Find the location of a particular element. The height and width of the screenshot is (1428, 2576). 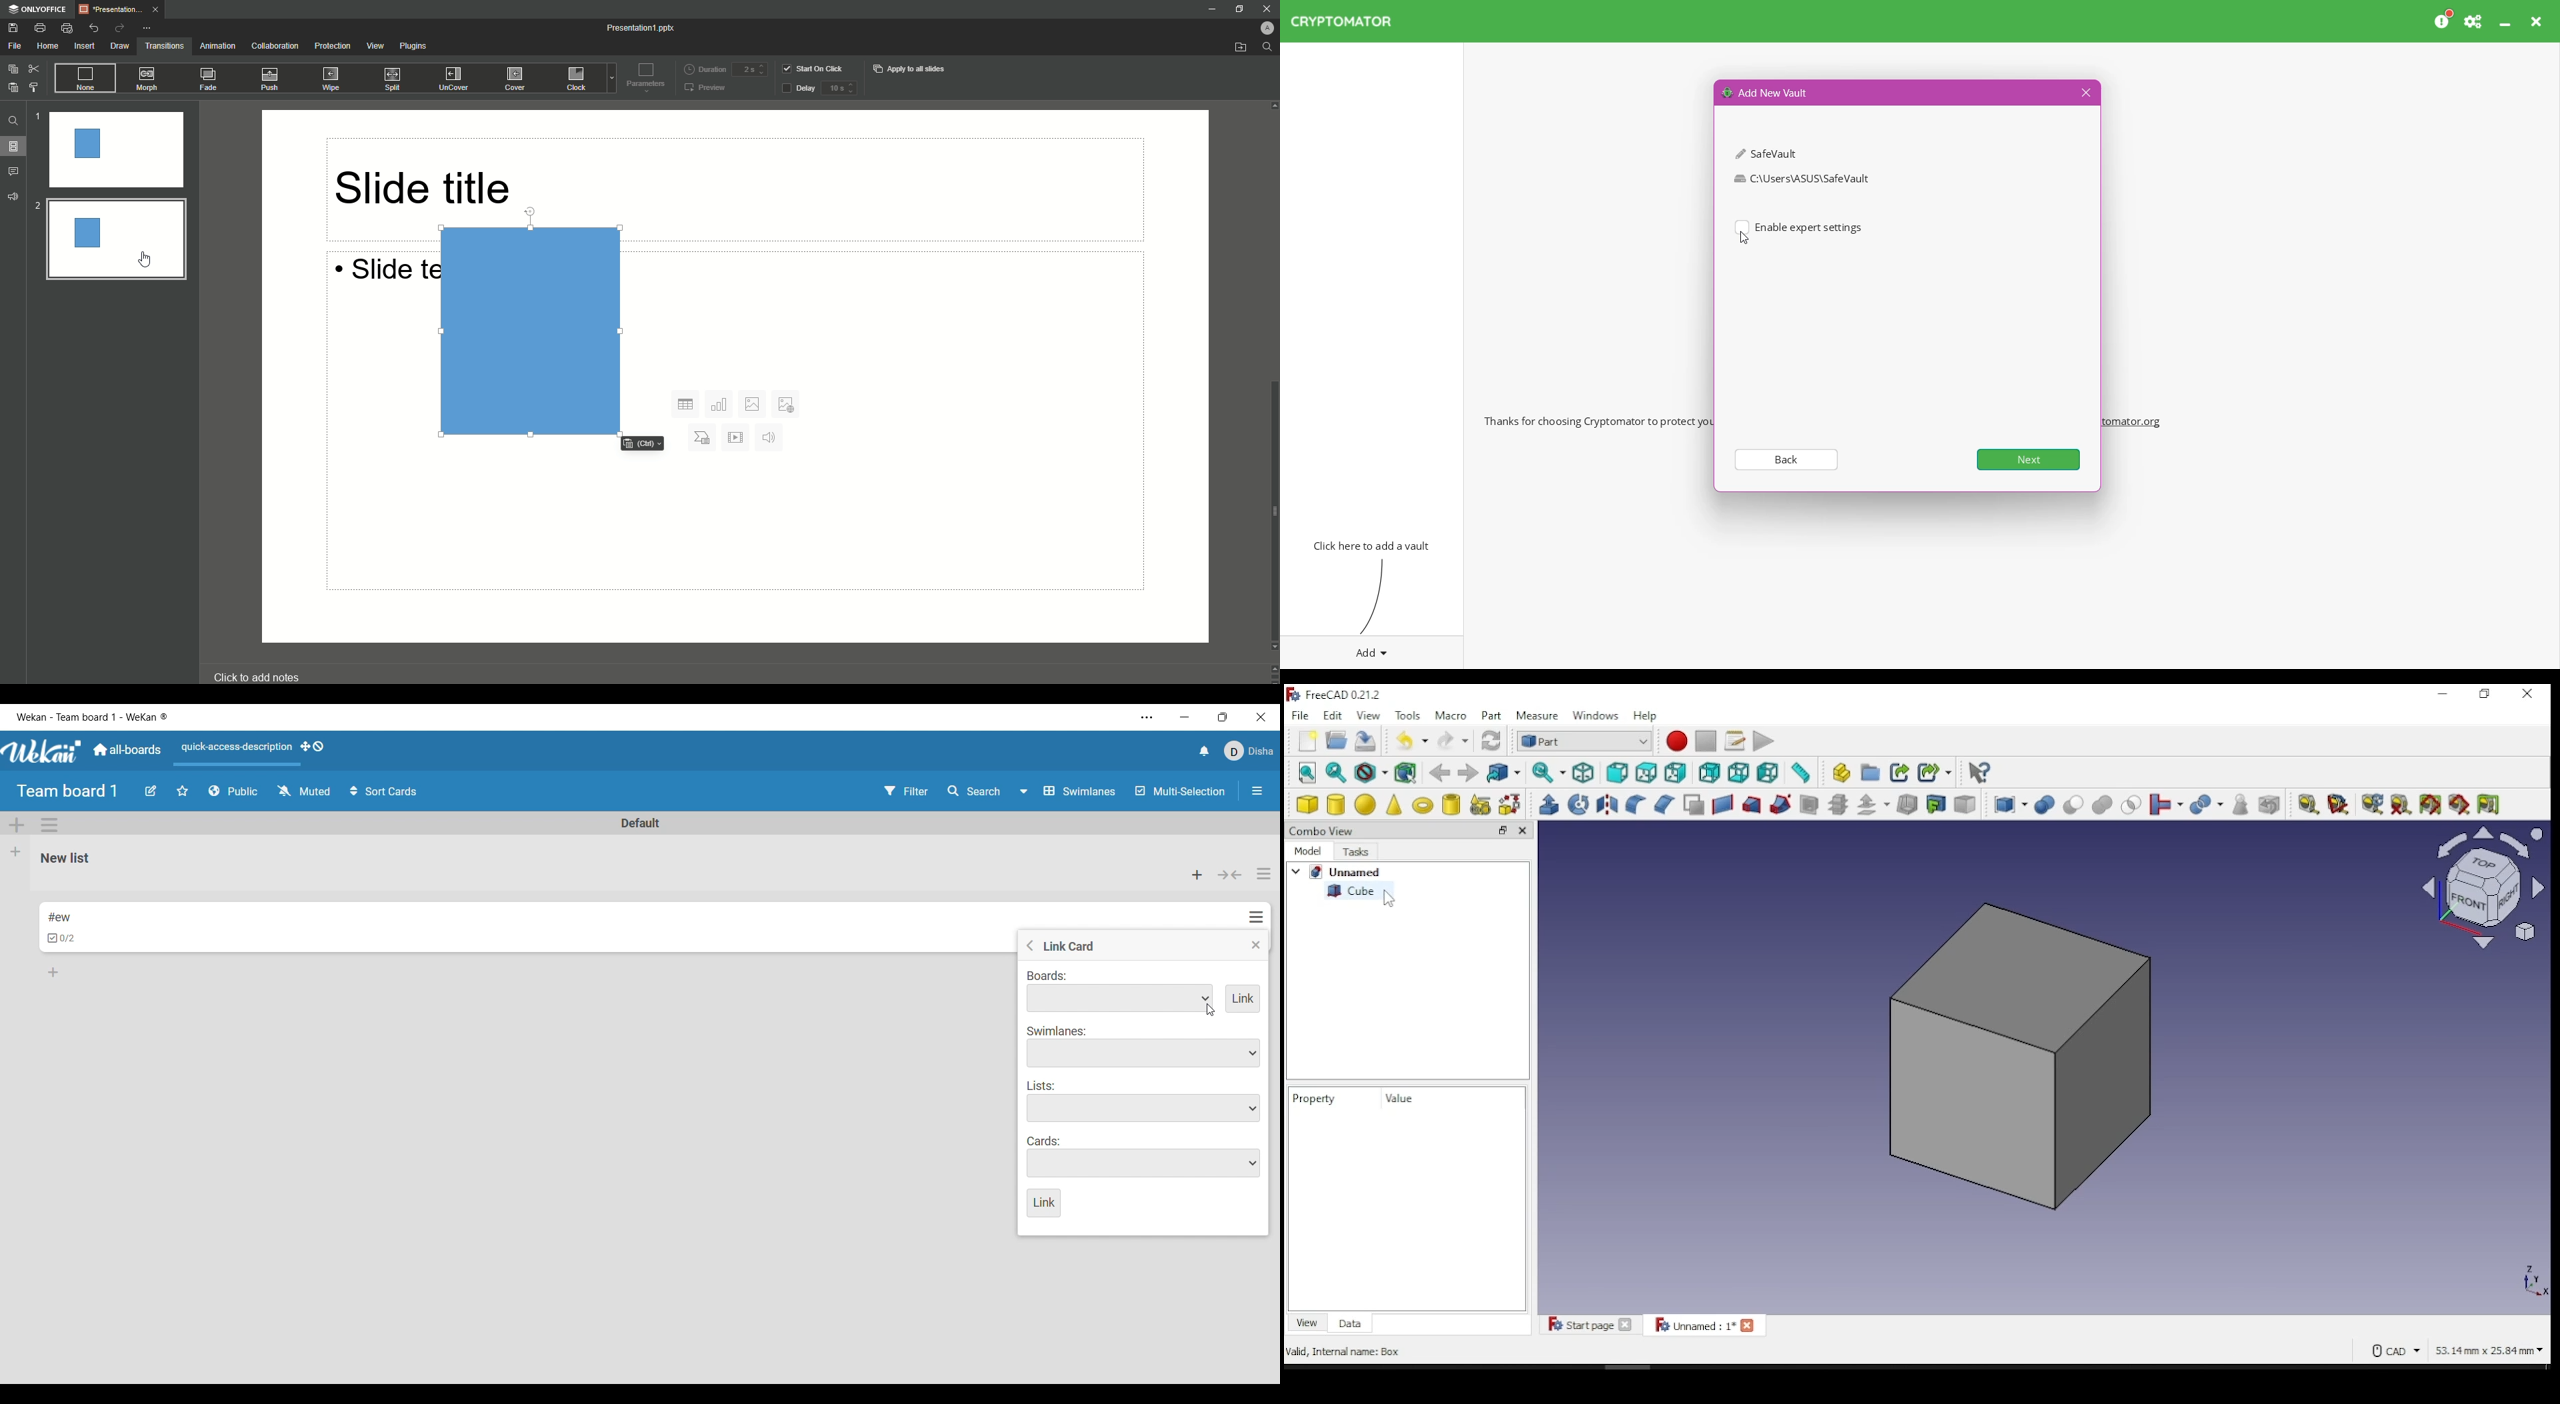

Quick access description is located at coordinates (234, 753).